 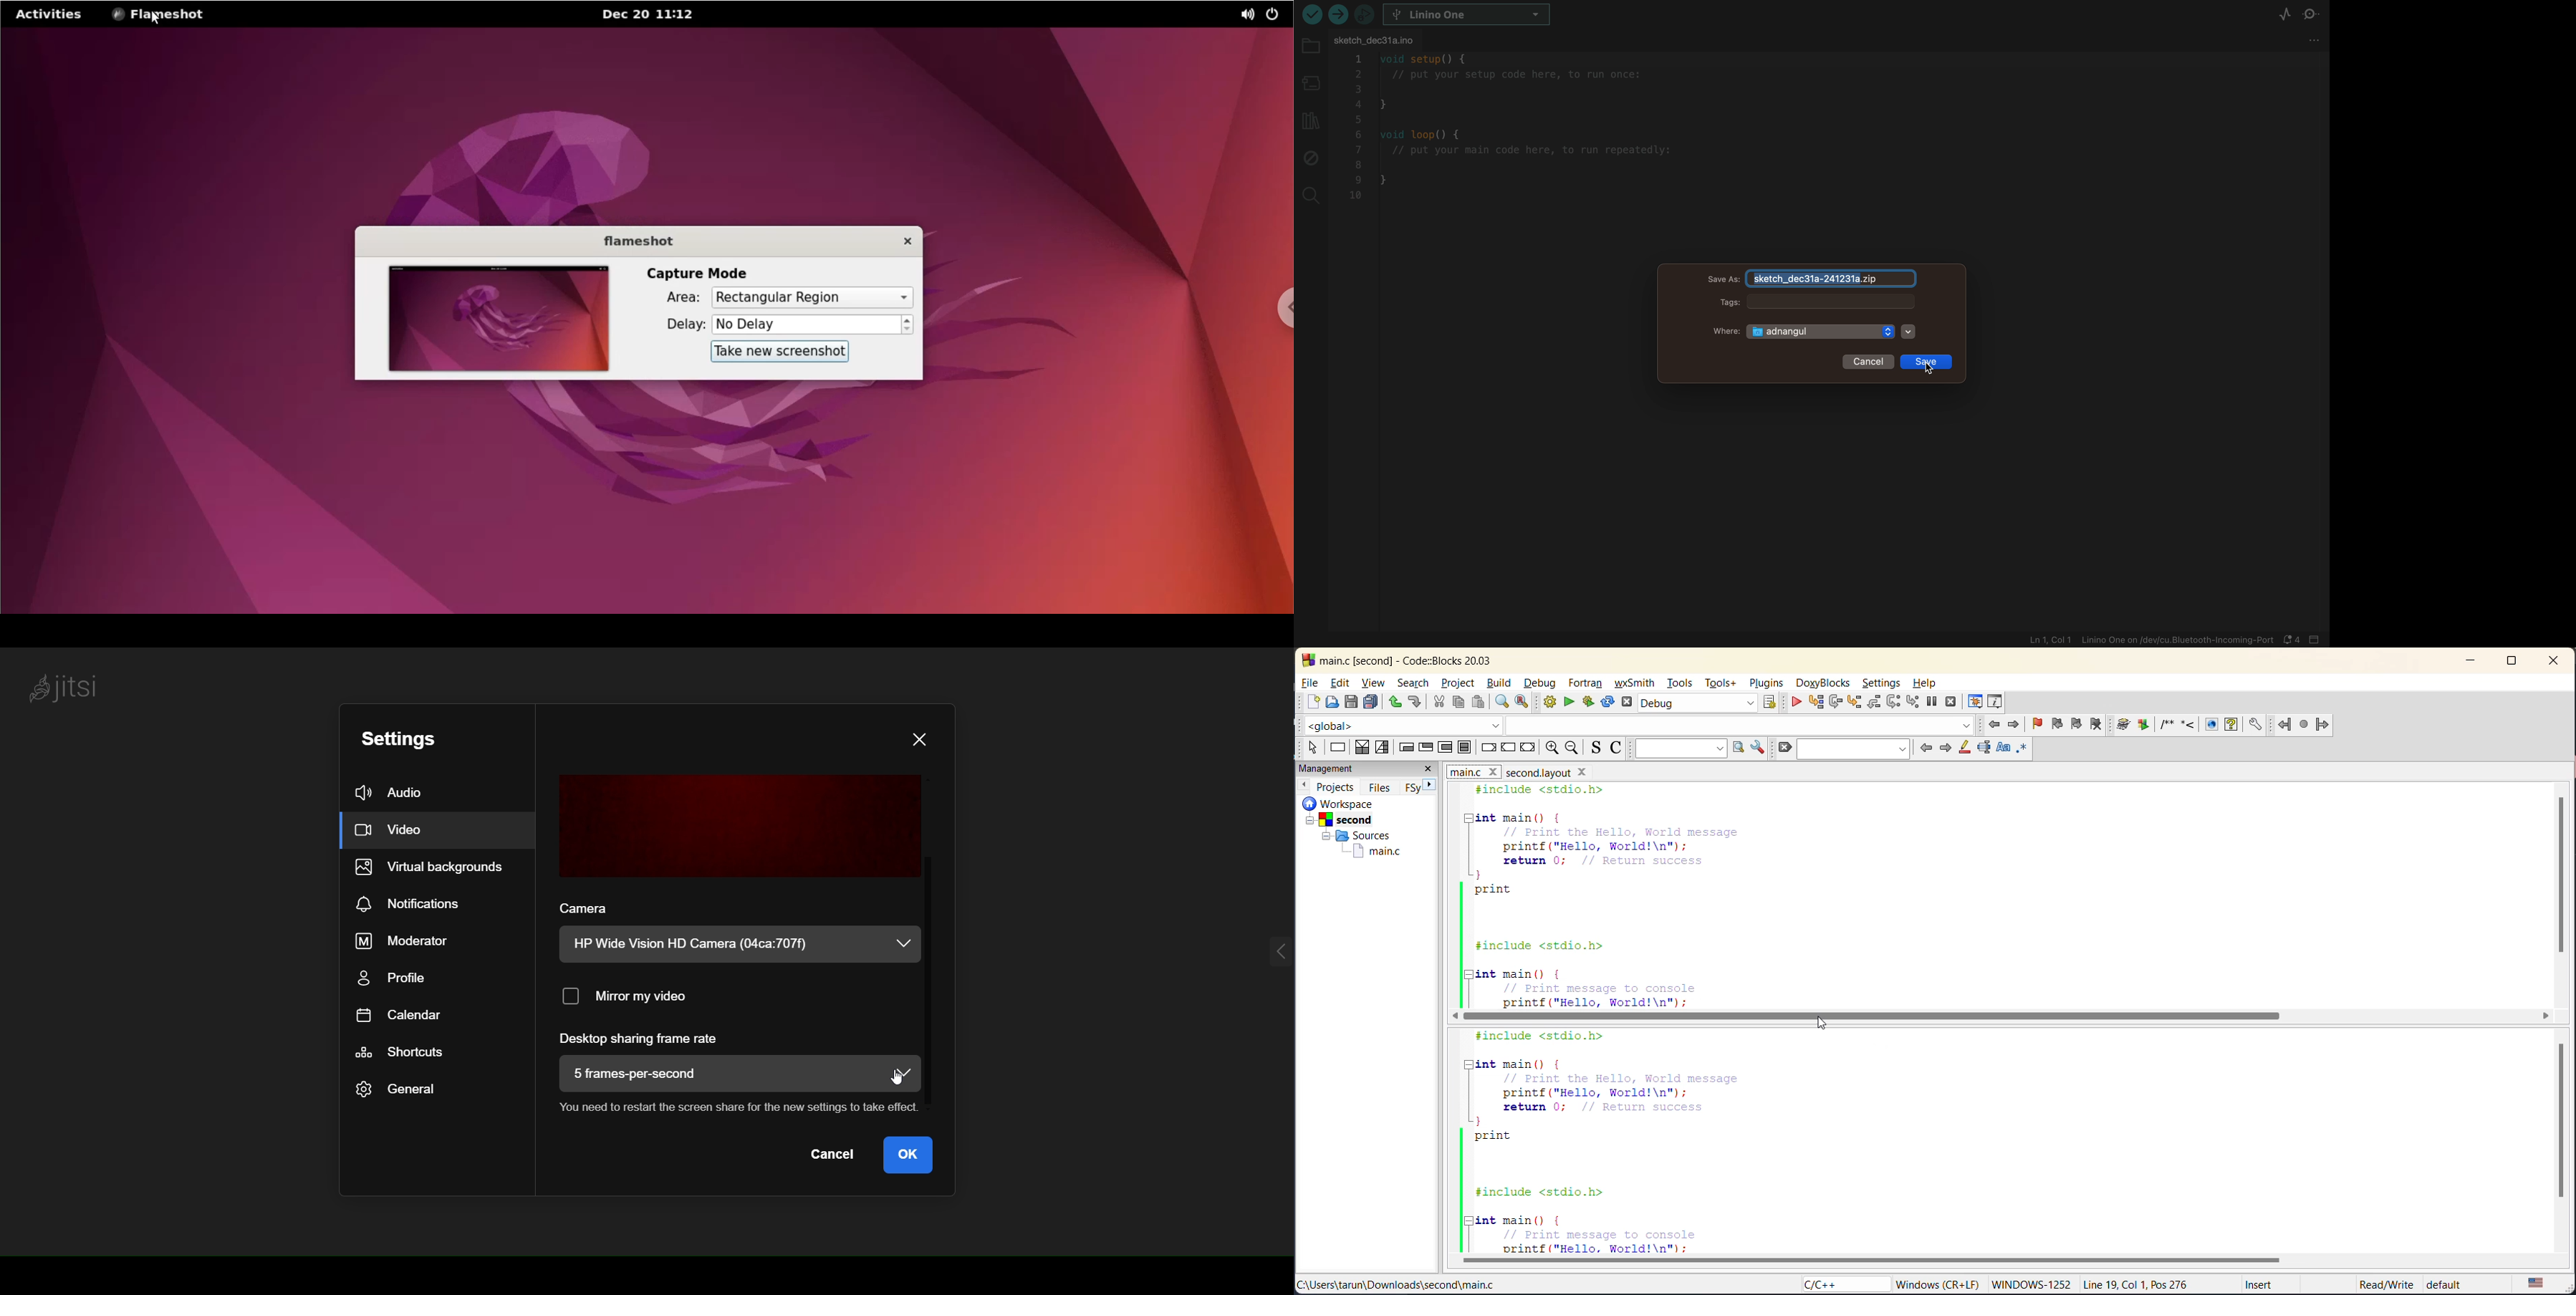 I want to click on editor, so click(x=1943, y=895).